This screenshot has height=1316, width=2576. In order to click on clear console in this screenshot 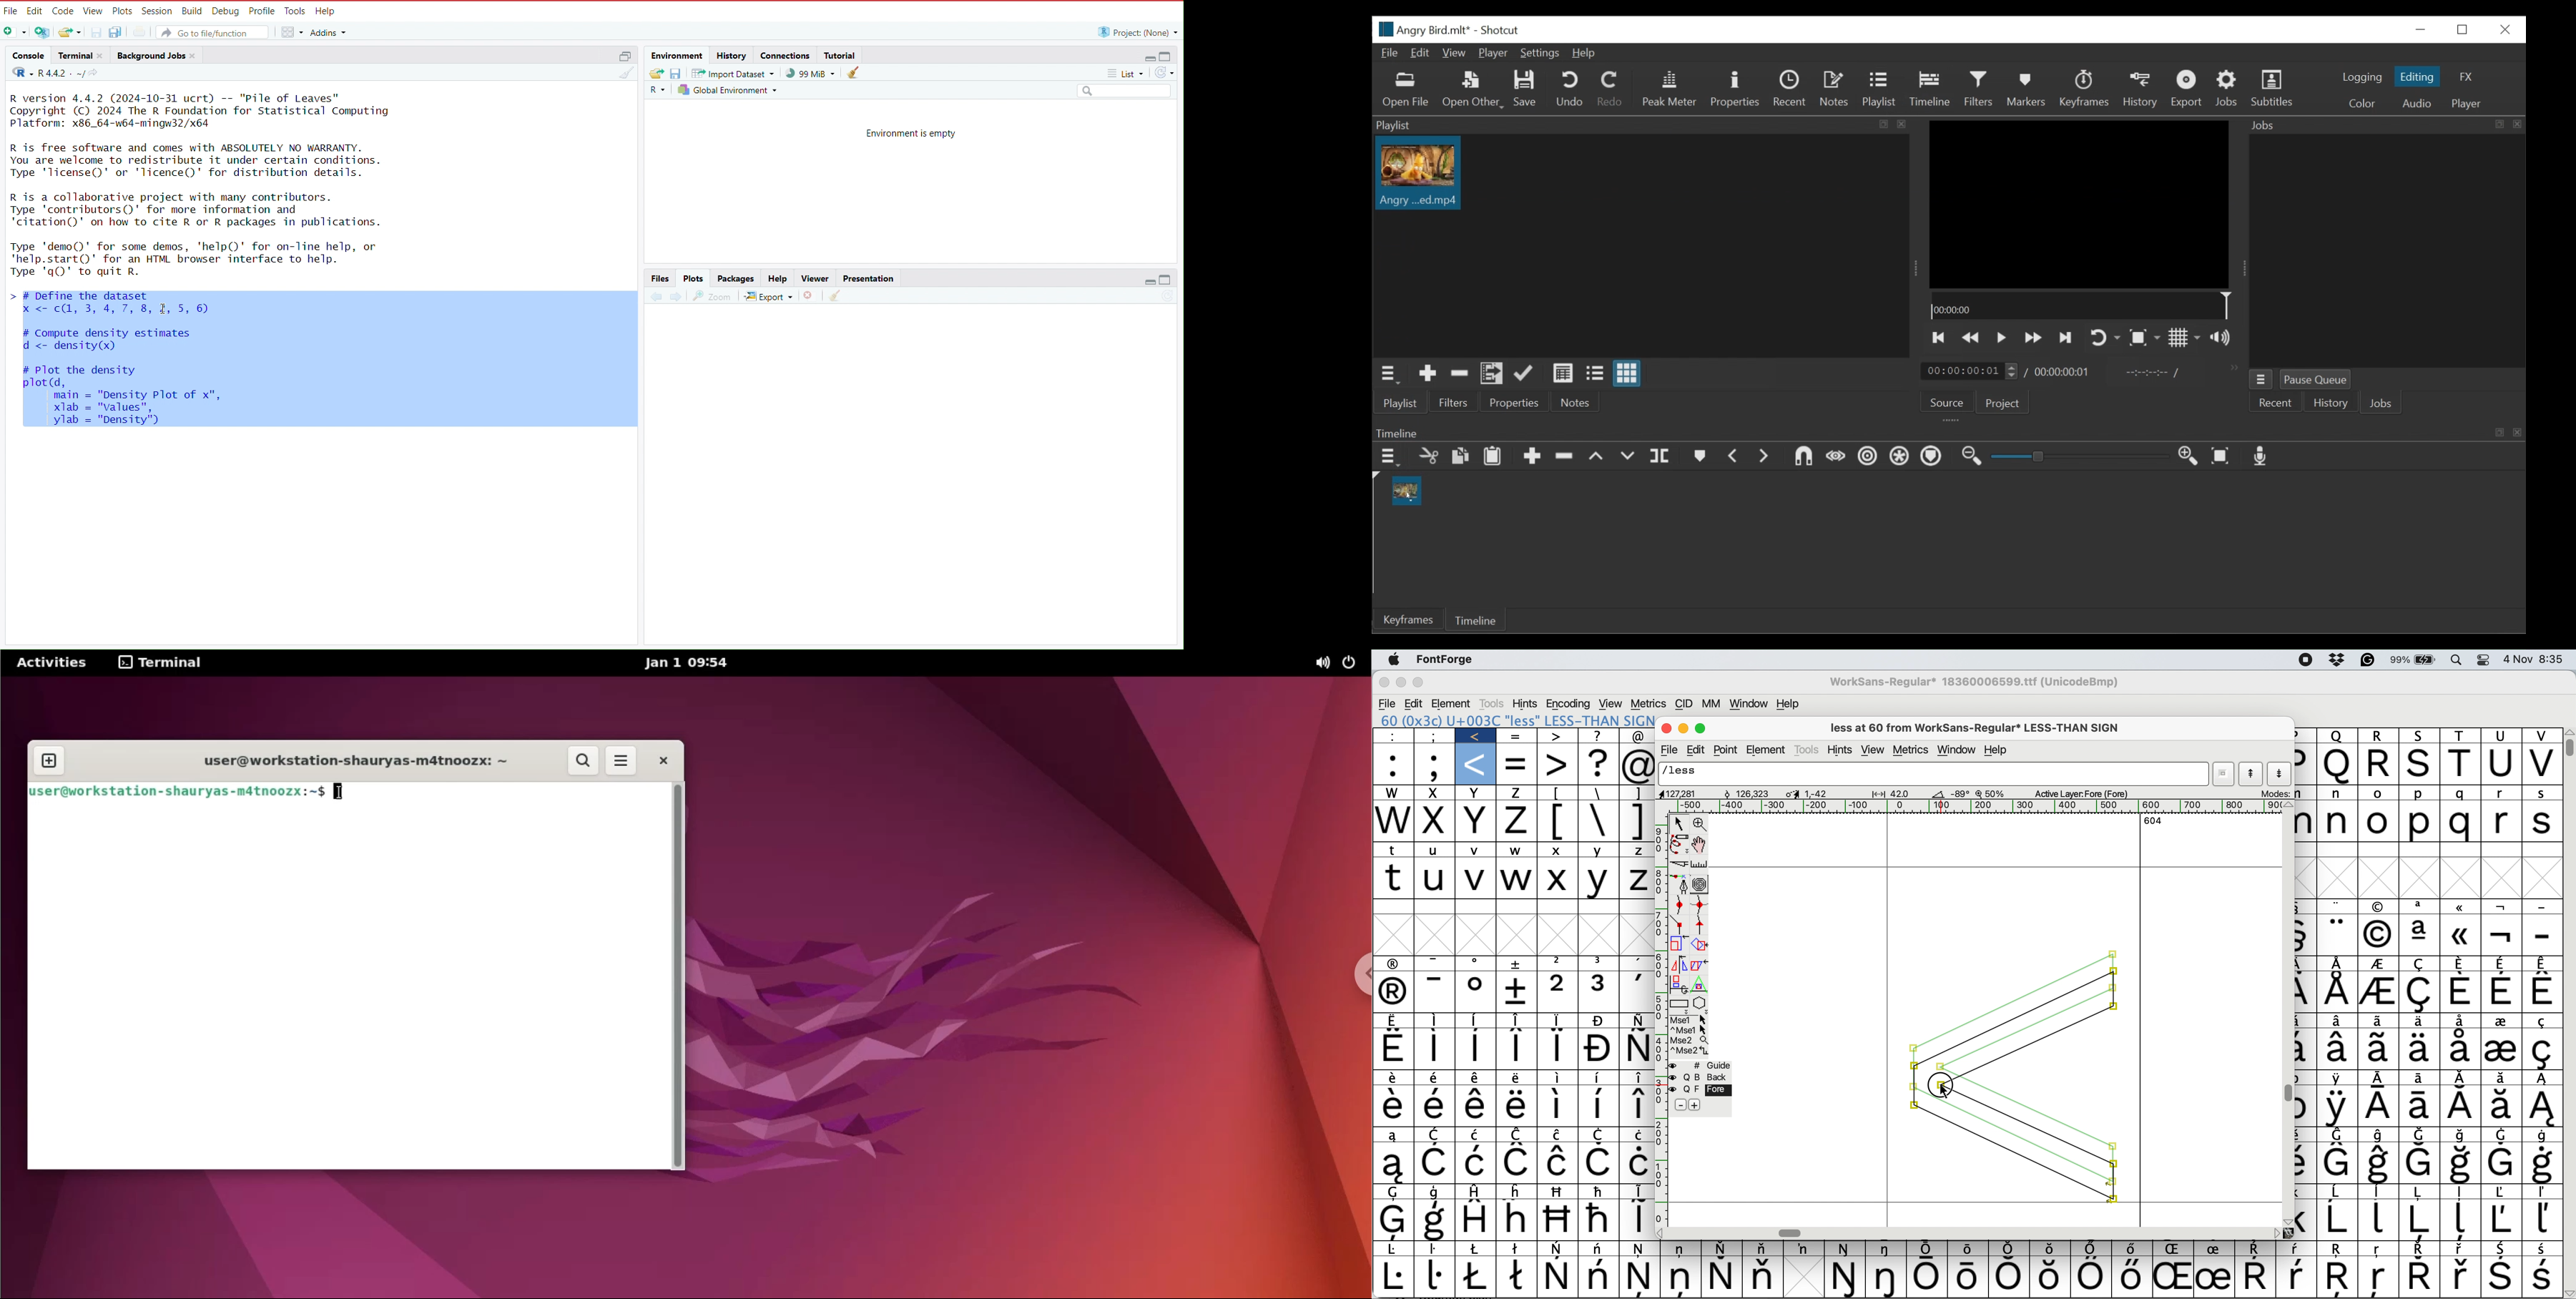, I will do `click(625, 73)`.